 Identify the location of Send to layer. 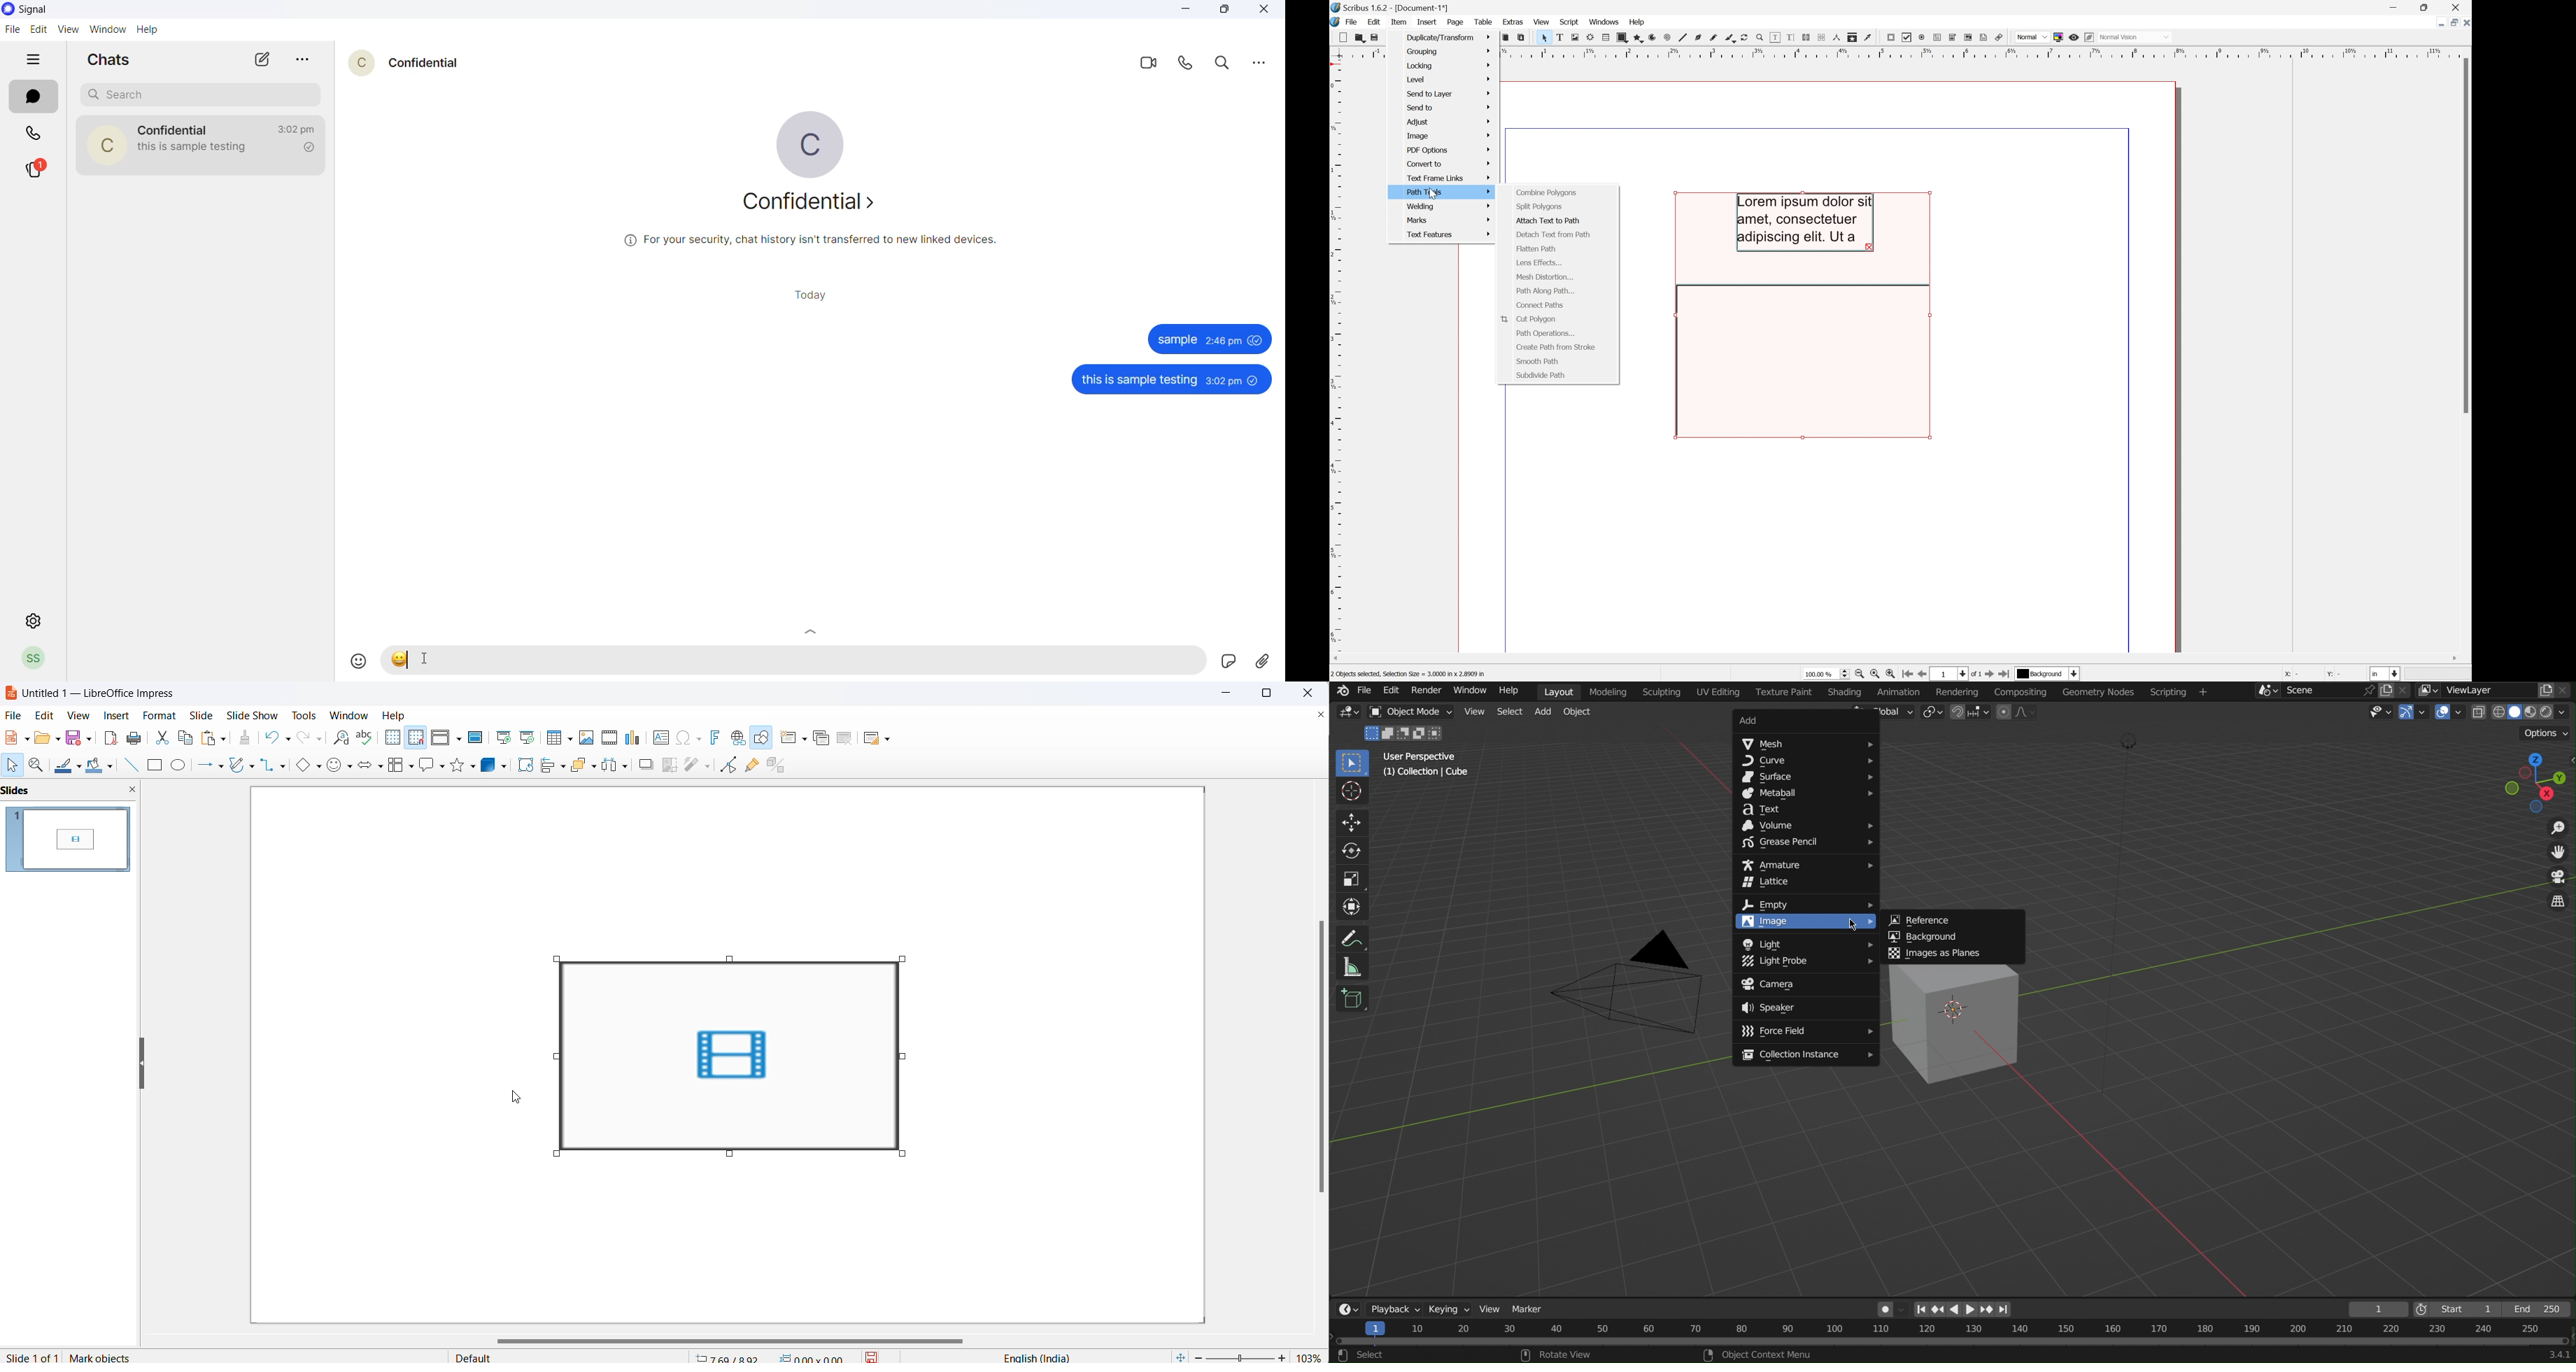
(1449, 94).